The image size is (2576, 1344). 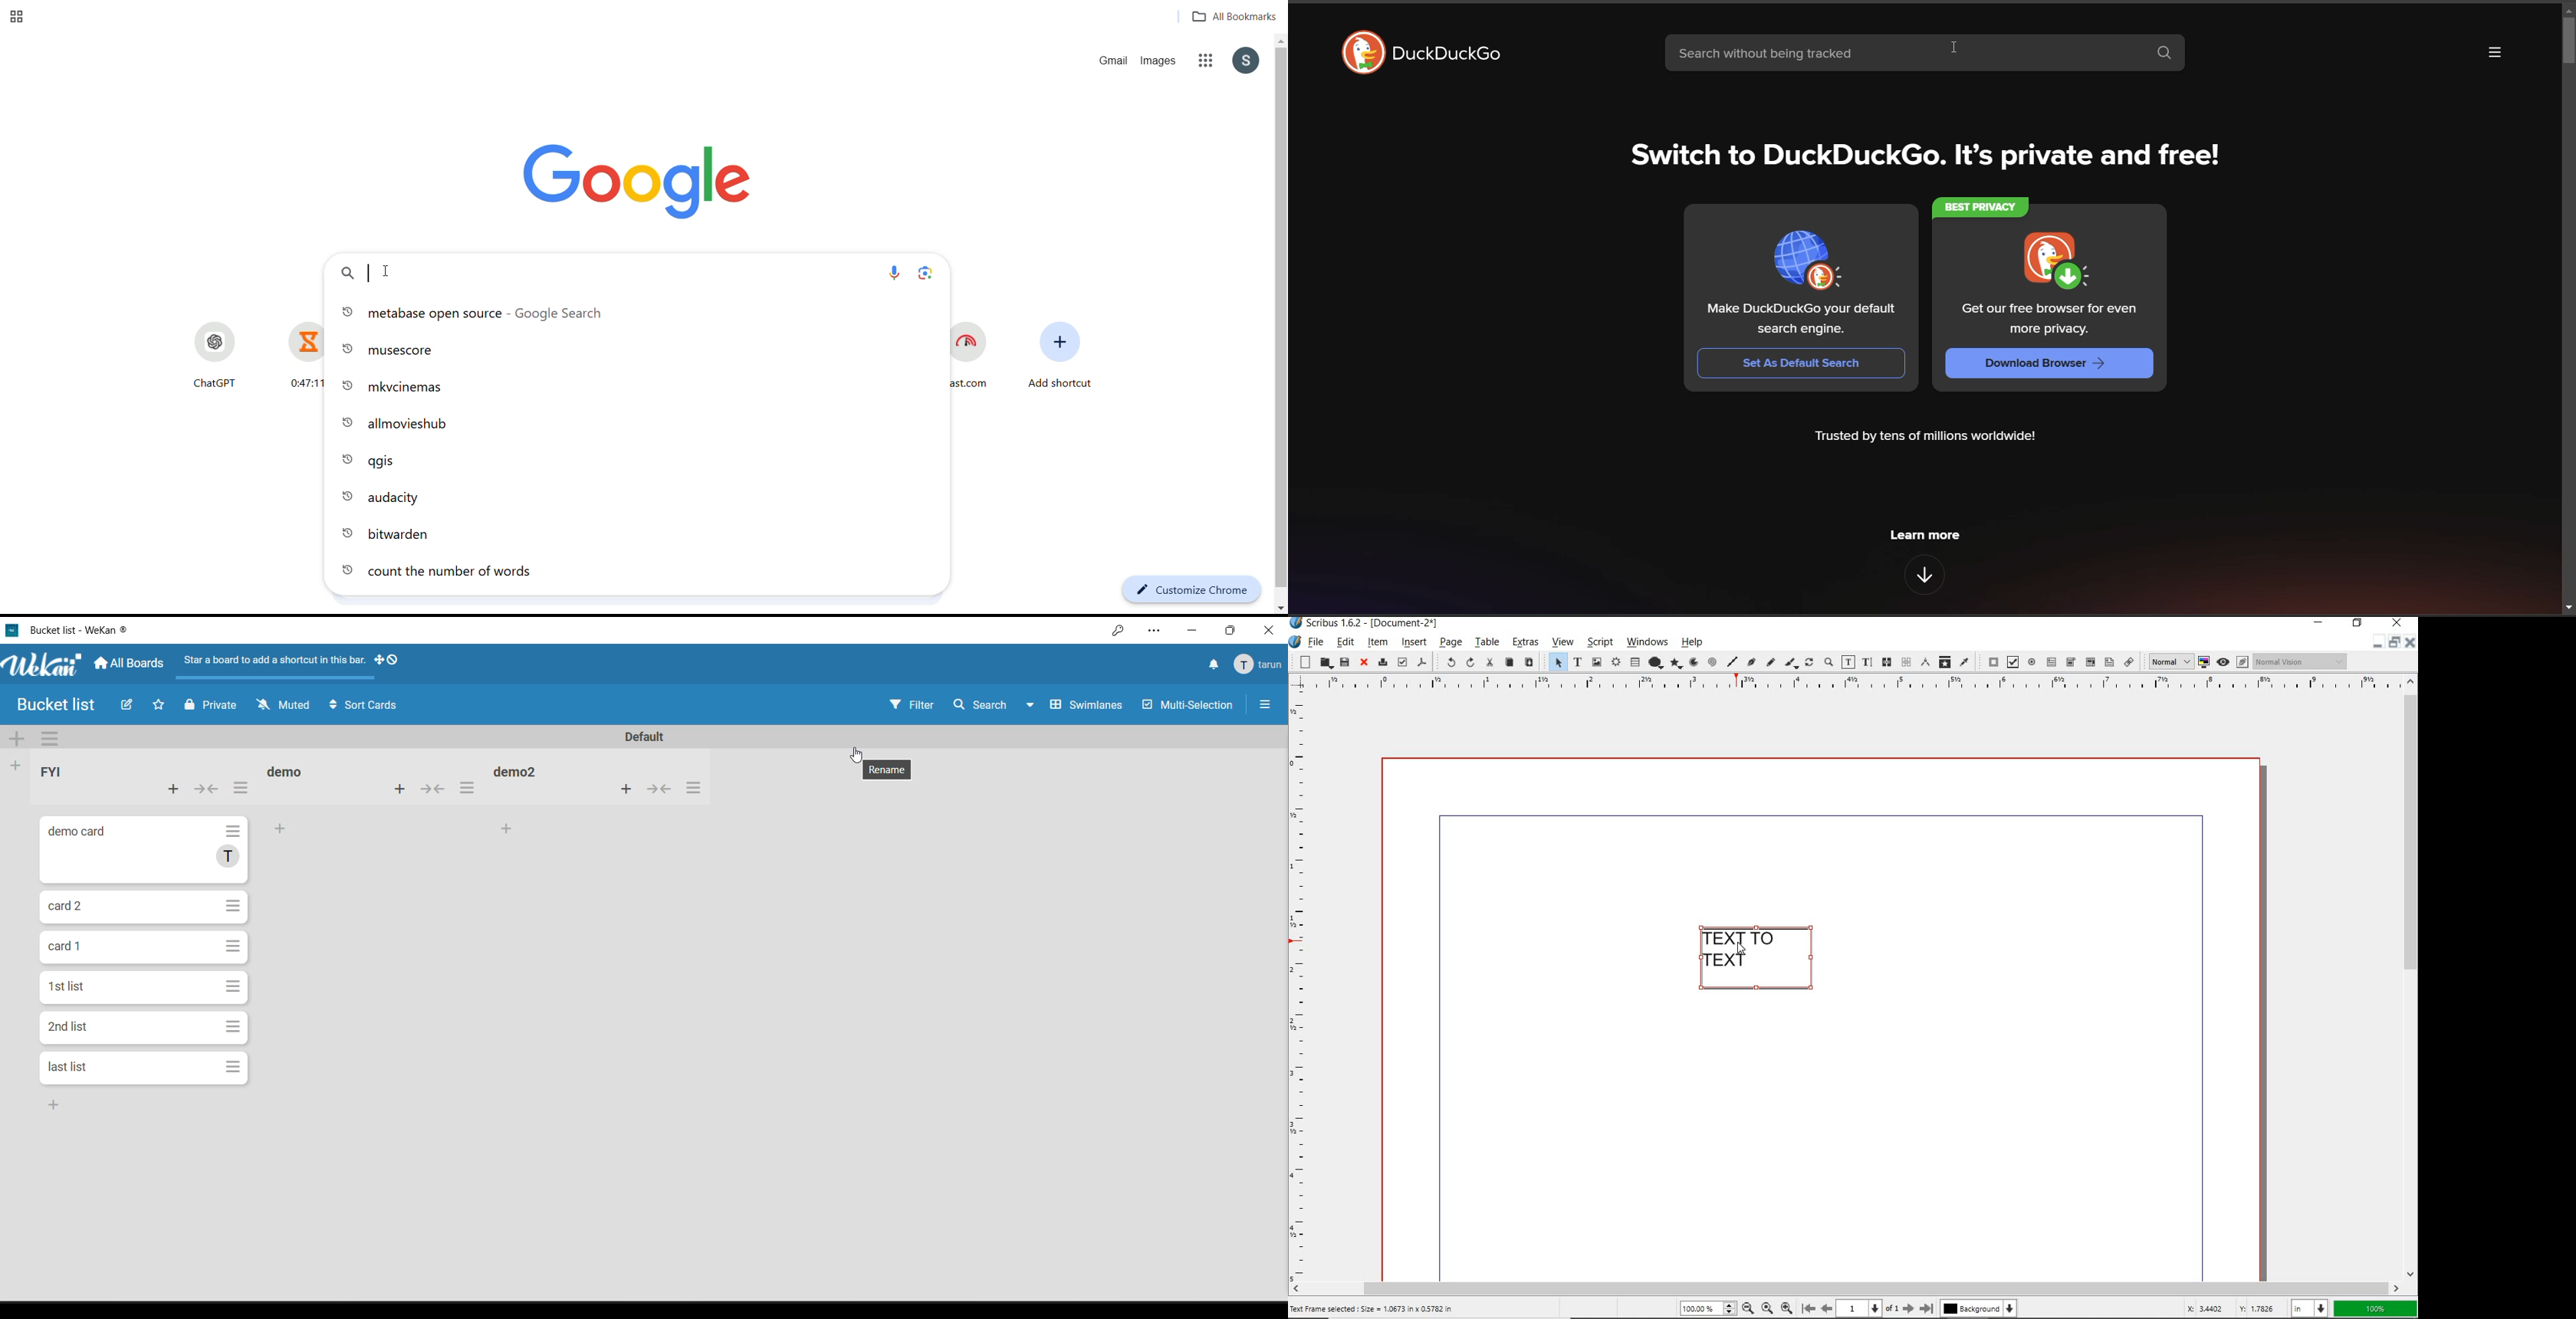 I want to click on save as pdf, so click(x=1422, y=663).